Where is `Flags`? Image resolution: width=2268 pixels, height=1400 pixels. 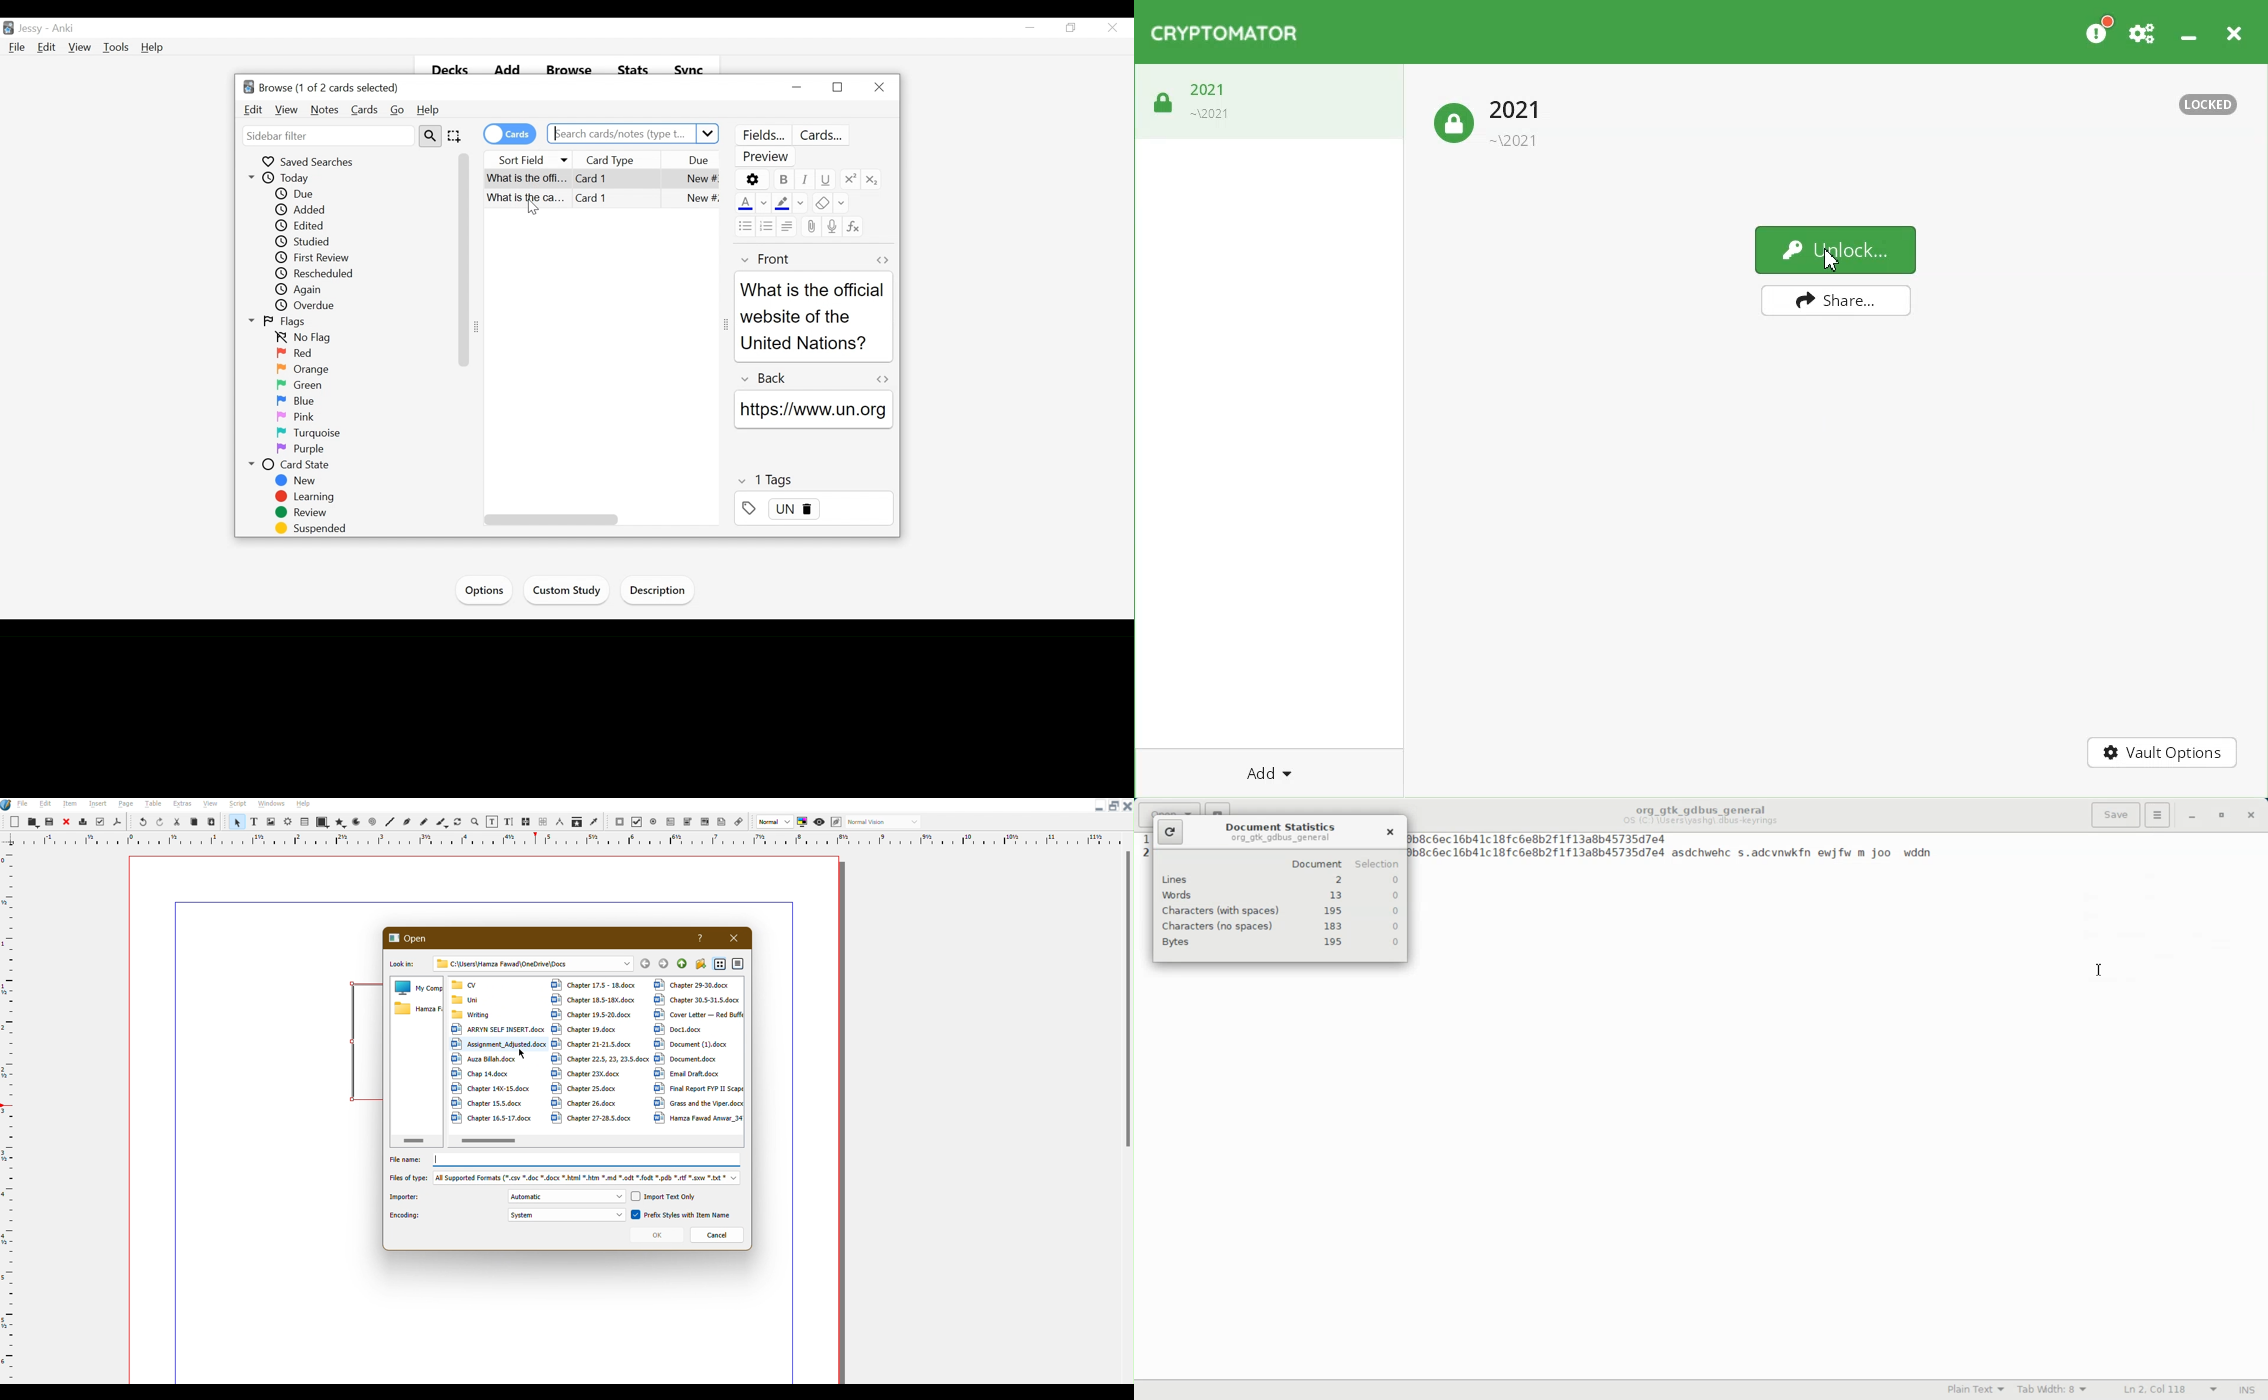 Flags is located at coordinates (279, 323).